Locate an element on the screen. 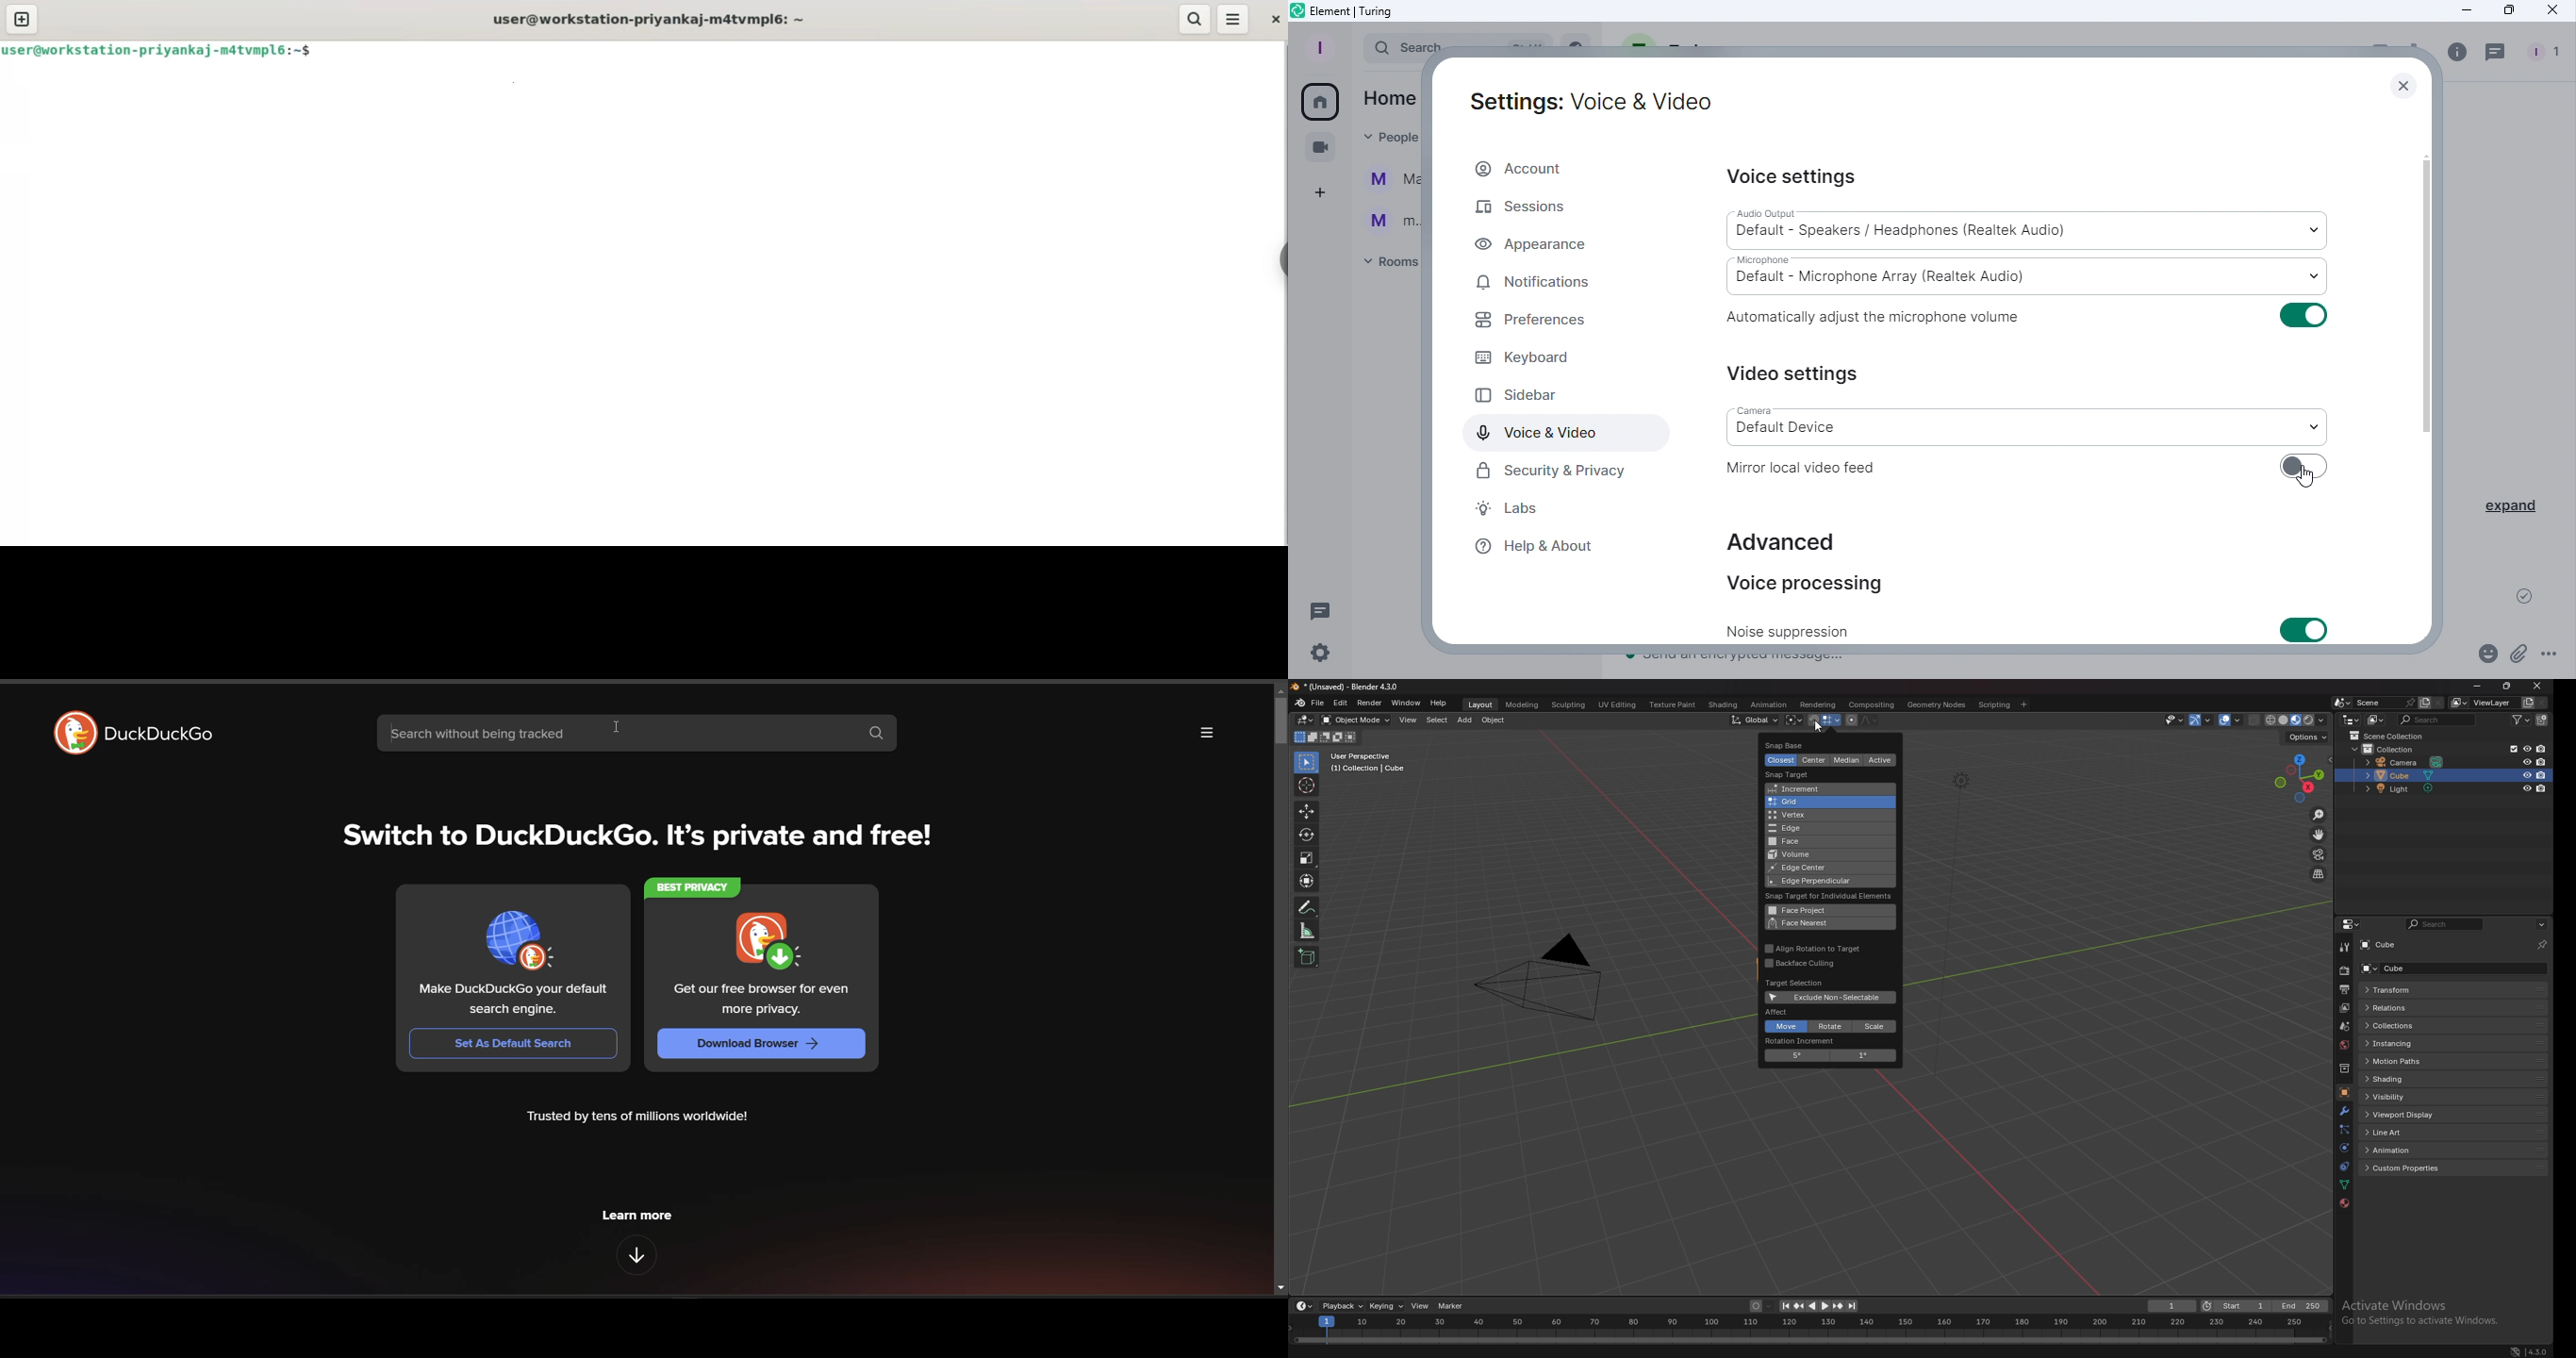  editor type is located at coordinates (1304, 1305).